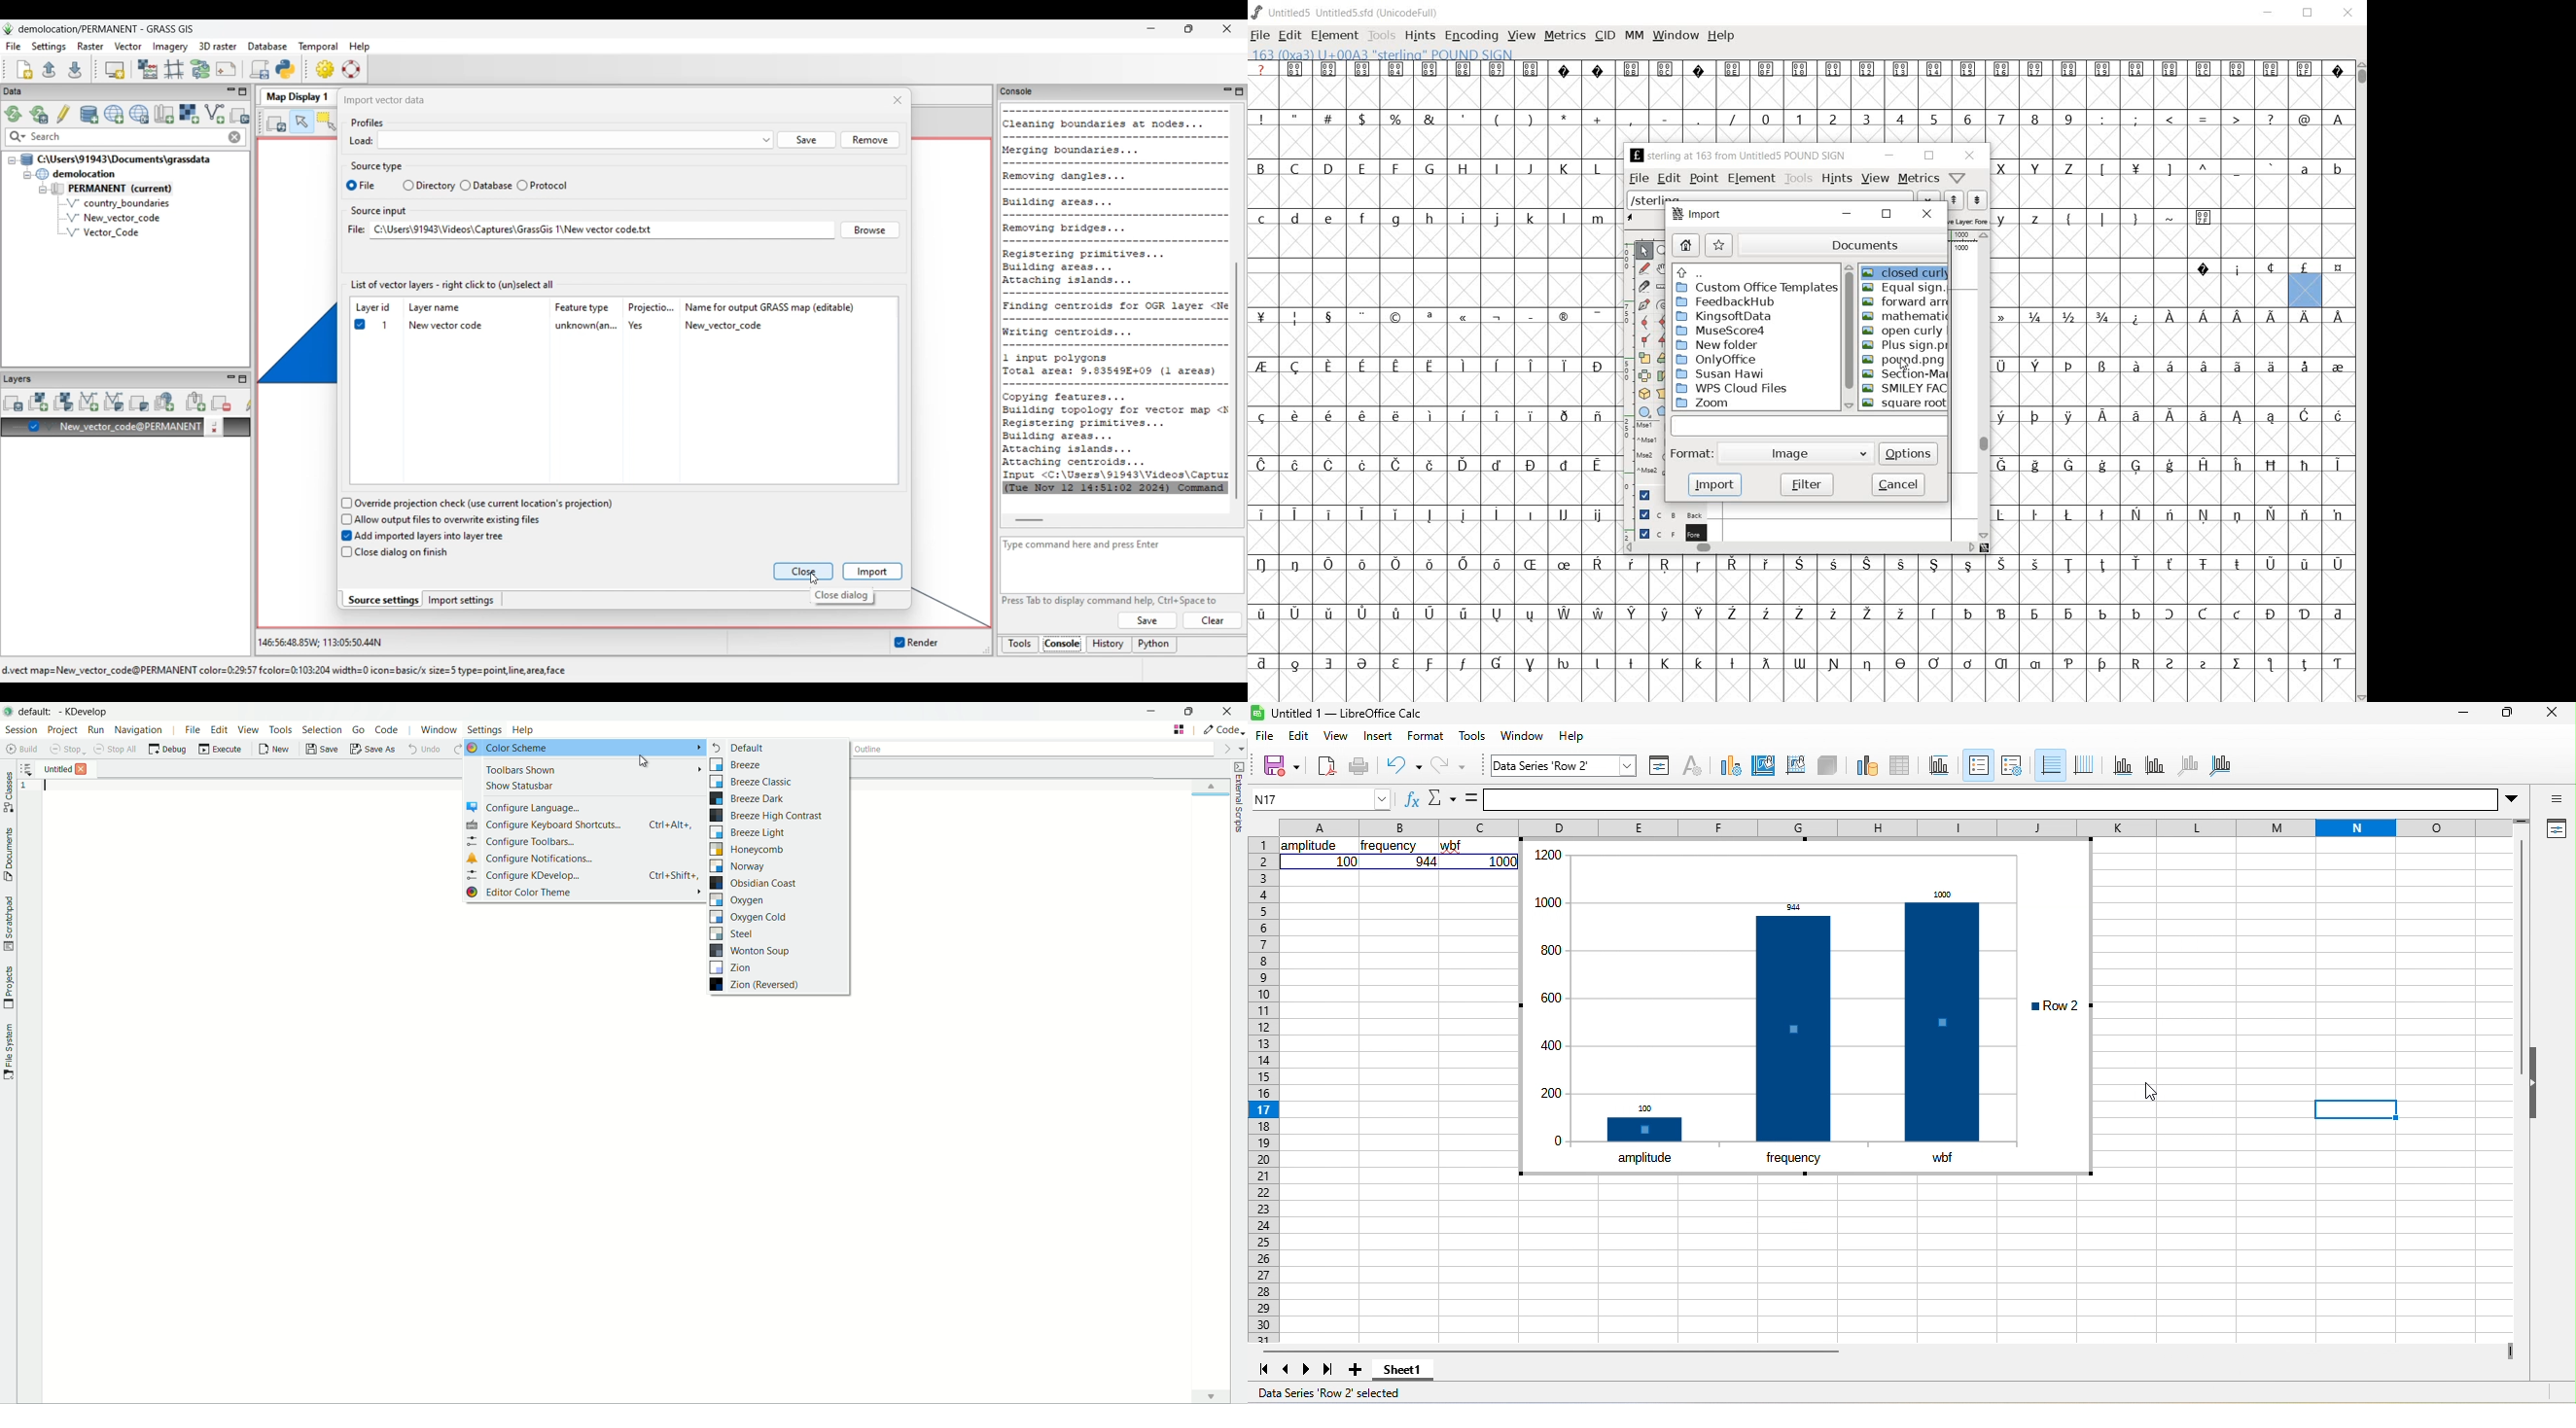 This screenshot has height=1428, width=2576. What do you see at coordinates (1663, 358) in the screenshot?
I see `Rotate` at bounding box center [1663, 358].